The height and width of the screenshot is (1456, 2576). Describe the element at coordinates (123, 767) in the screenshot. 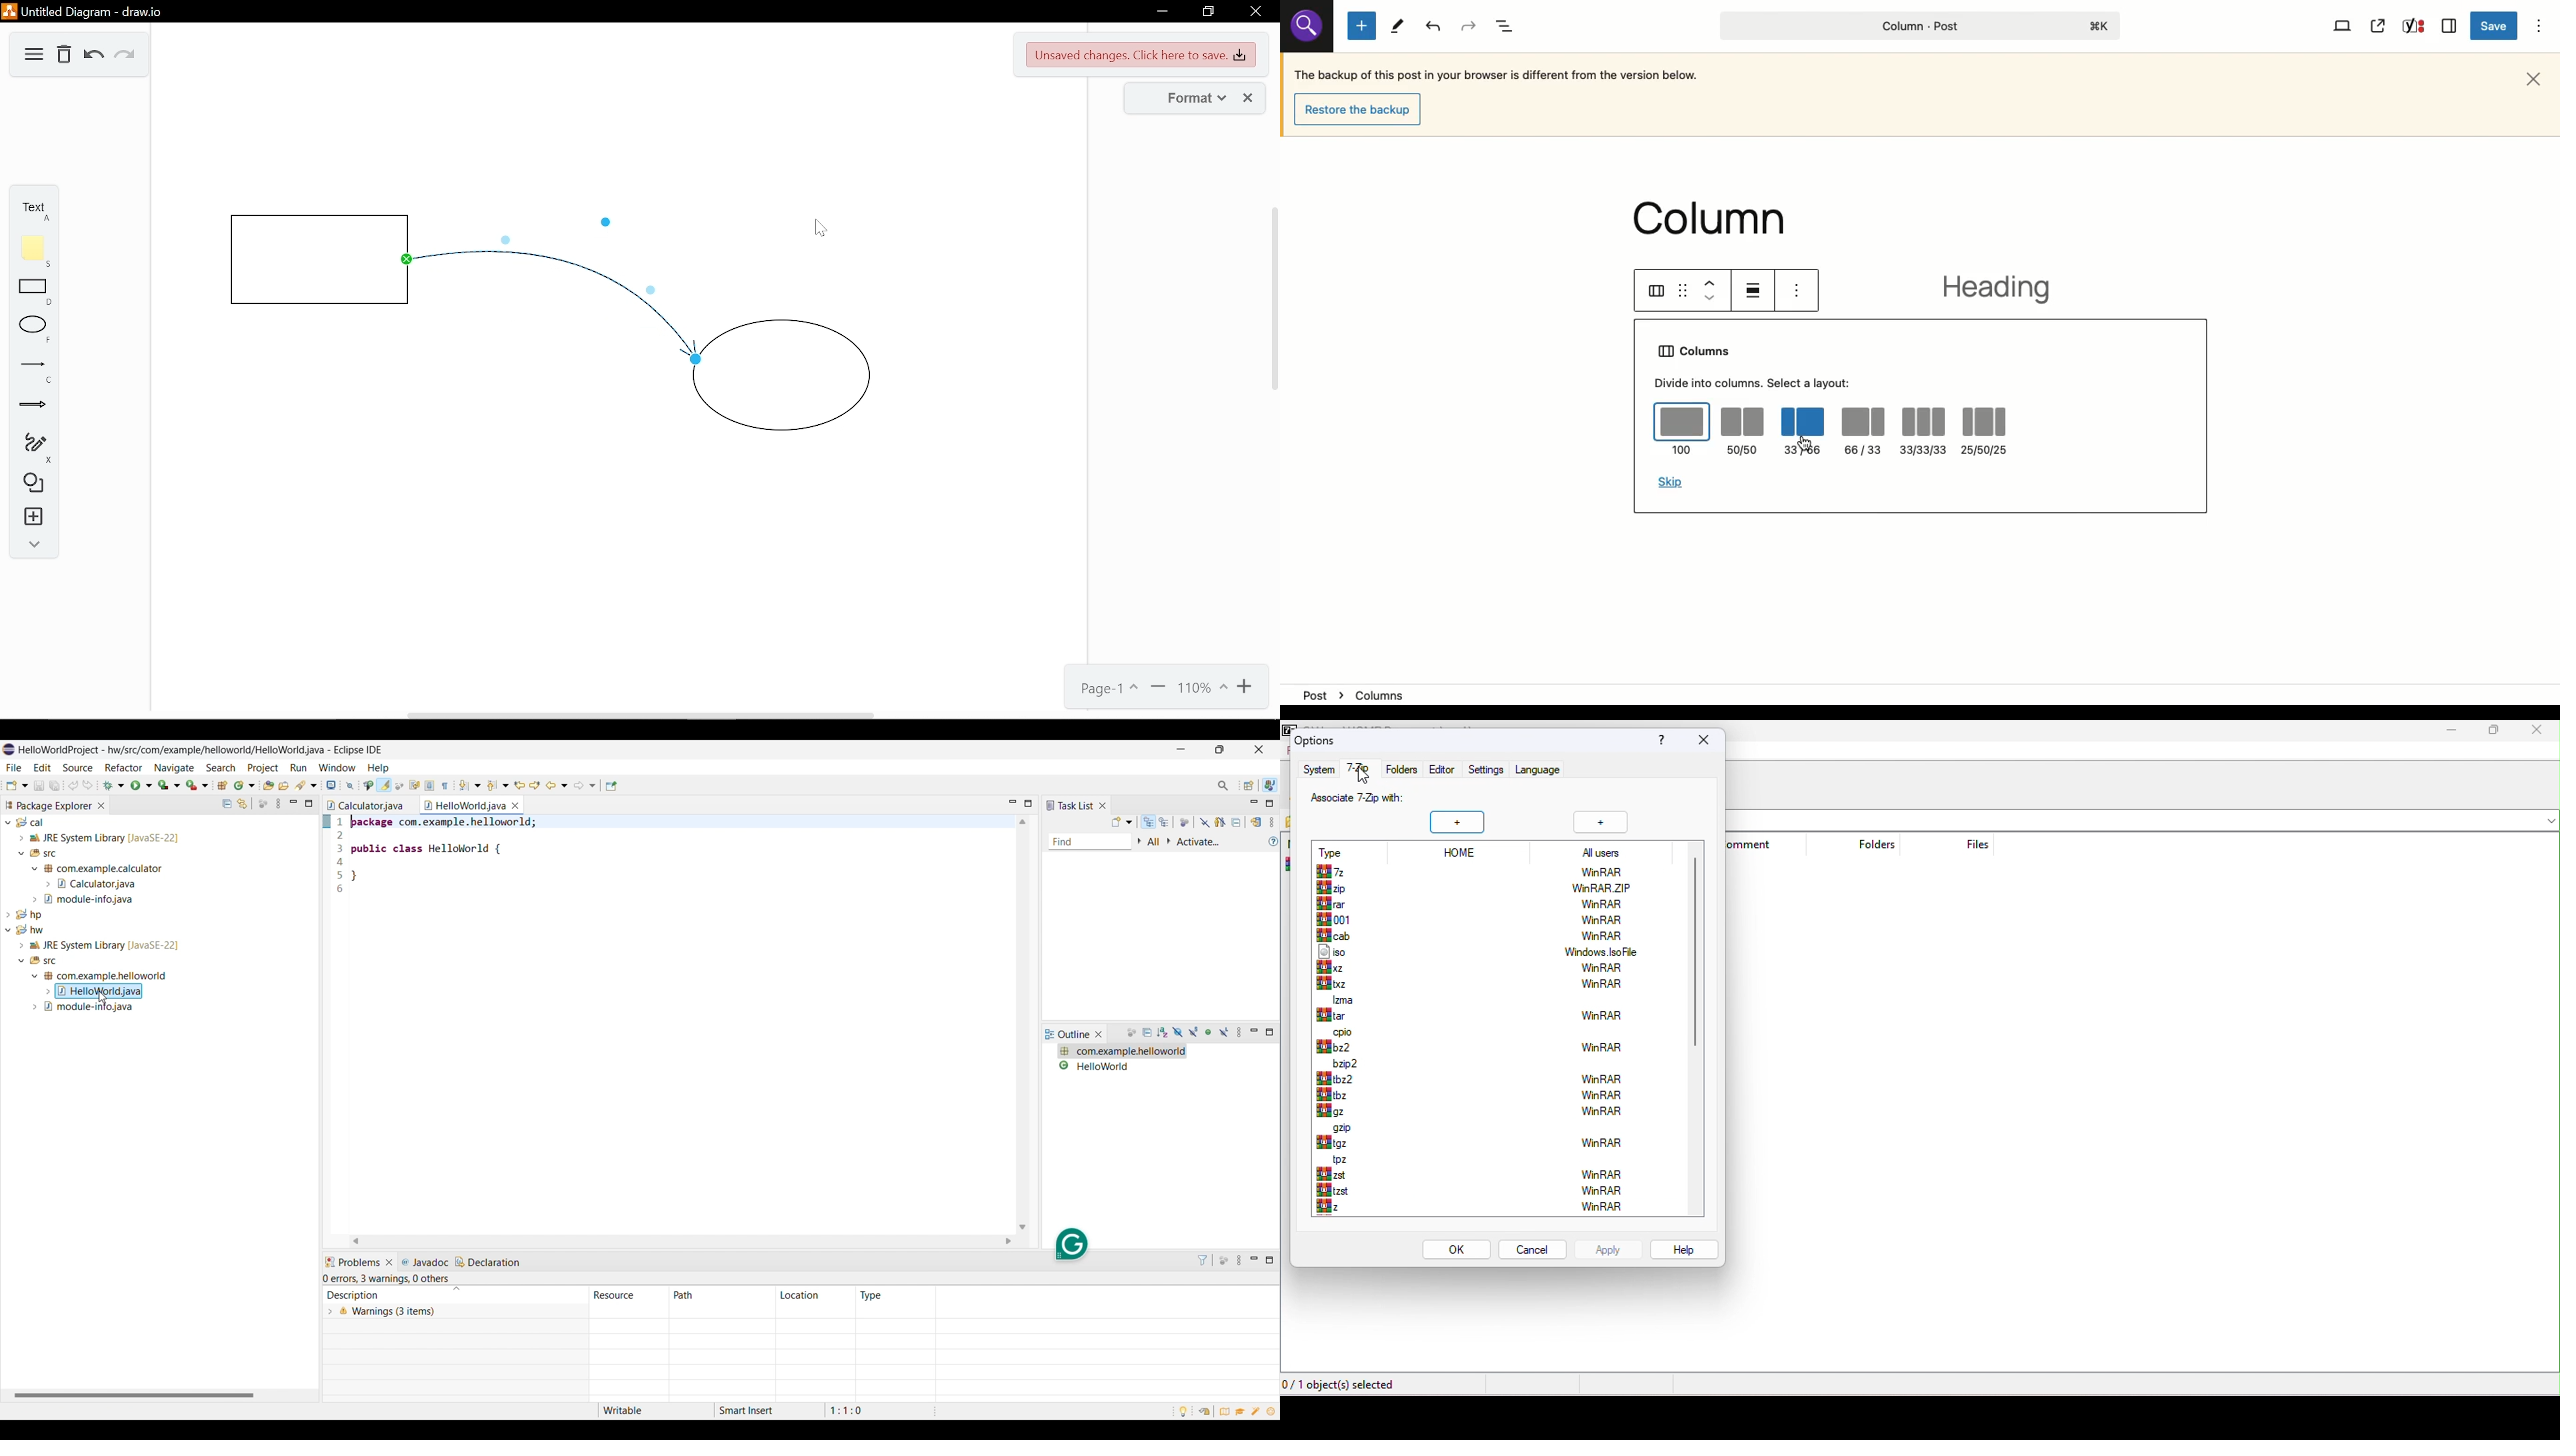

I see `Refactor` at that location.